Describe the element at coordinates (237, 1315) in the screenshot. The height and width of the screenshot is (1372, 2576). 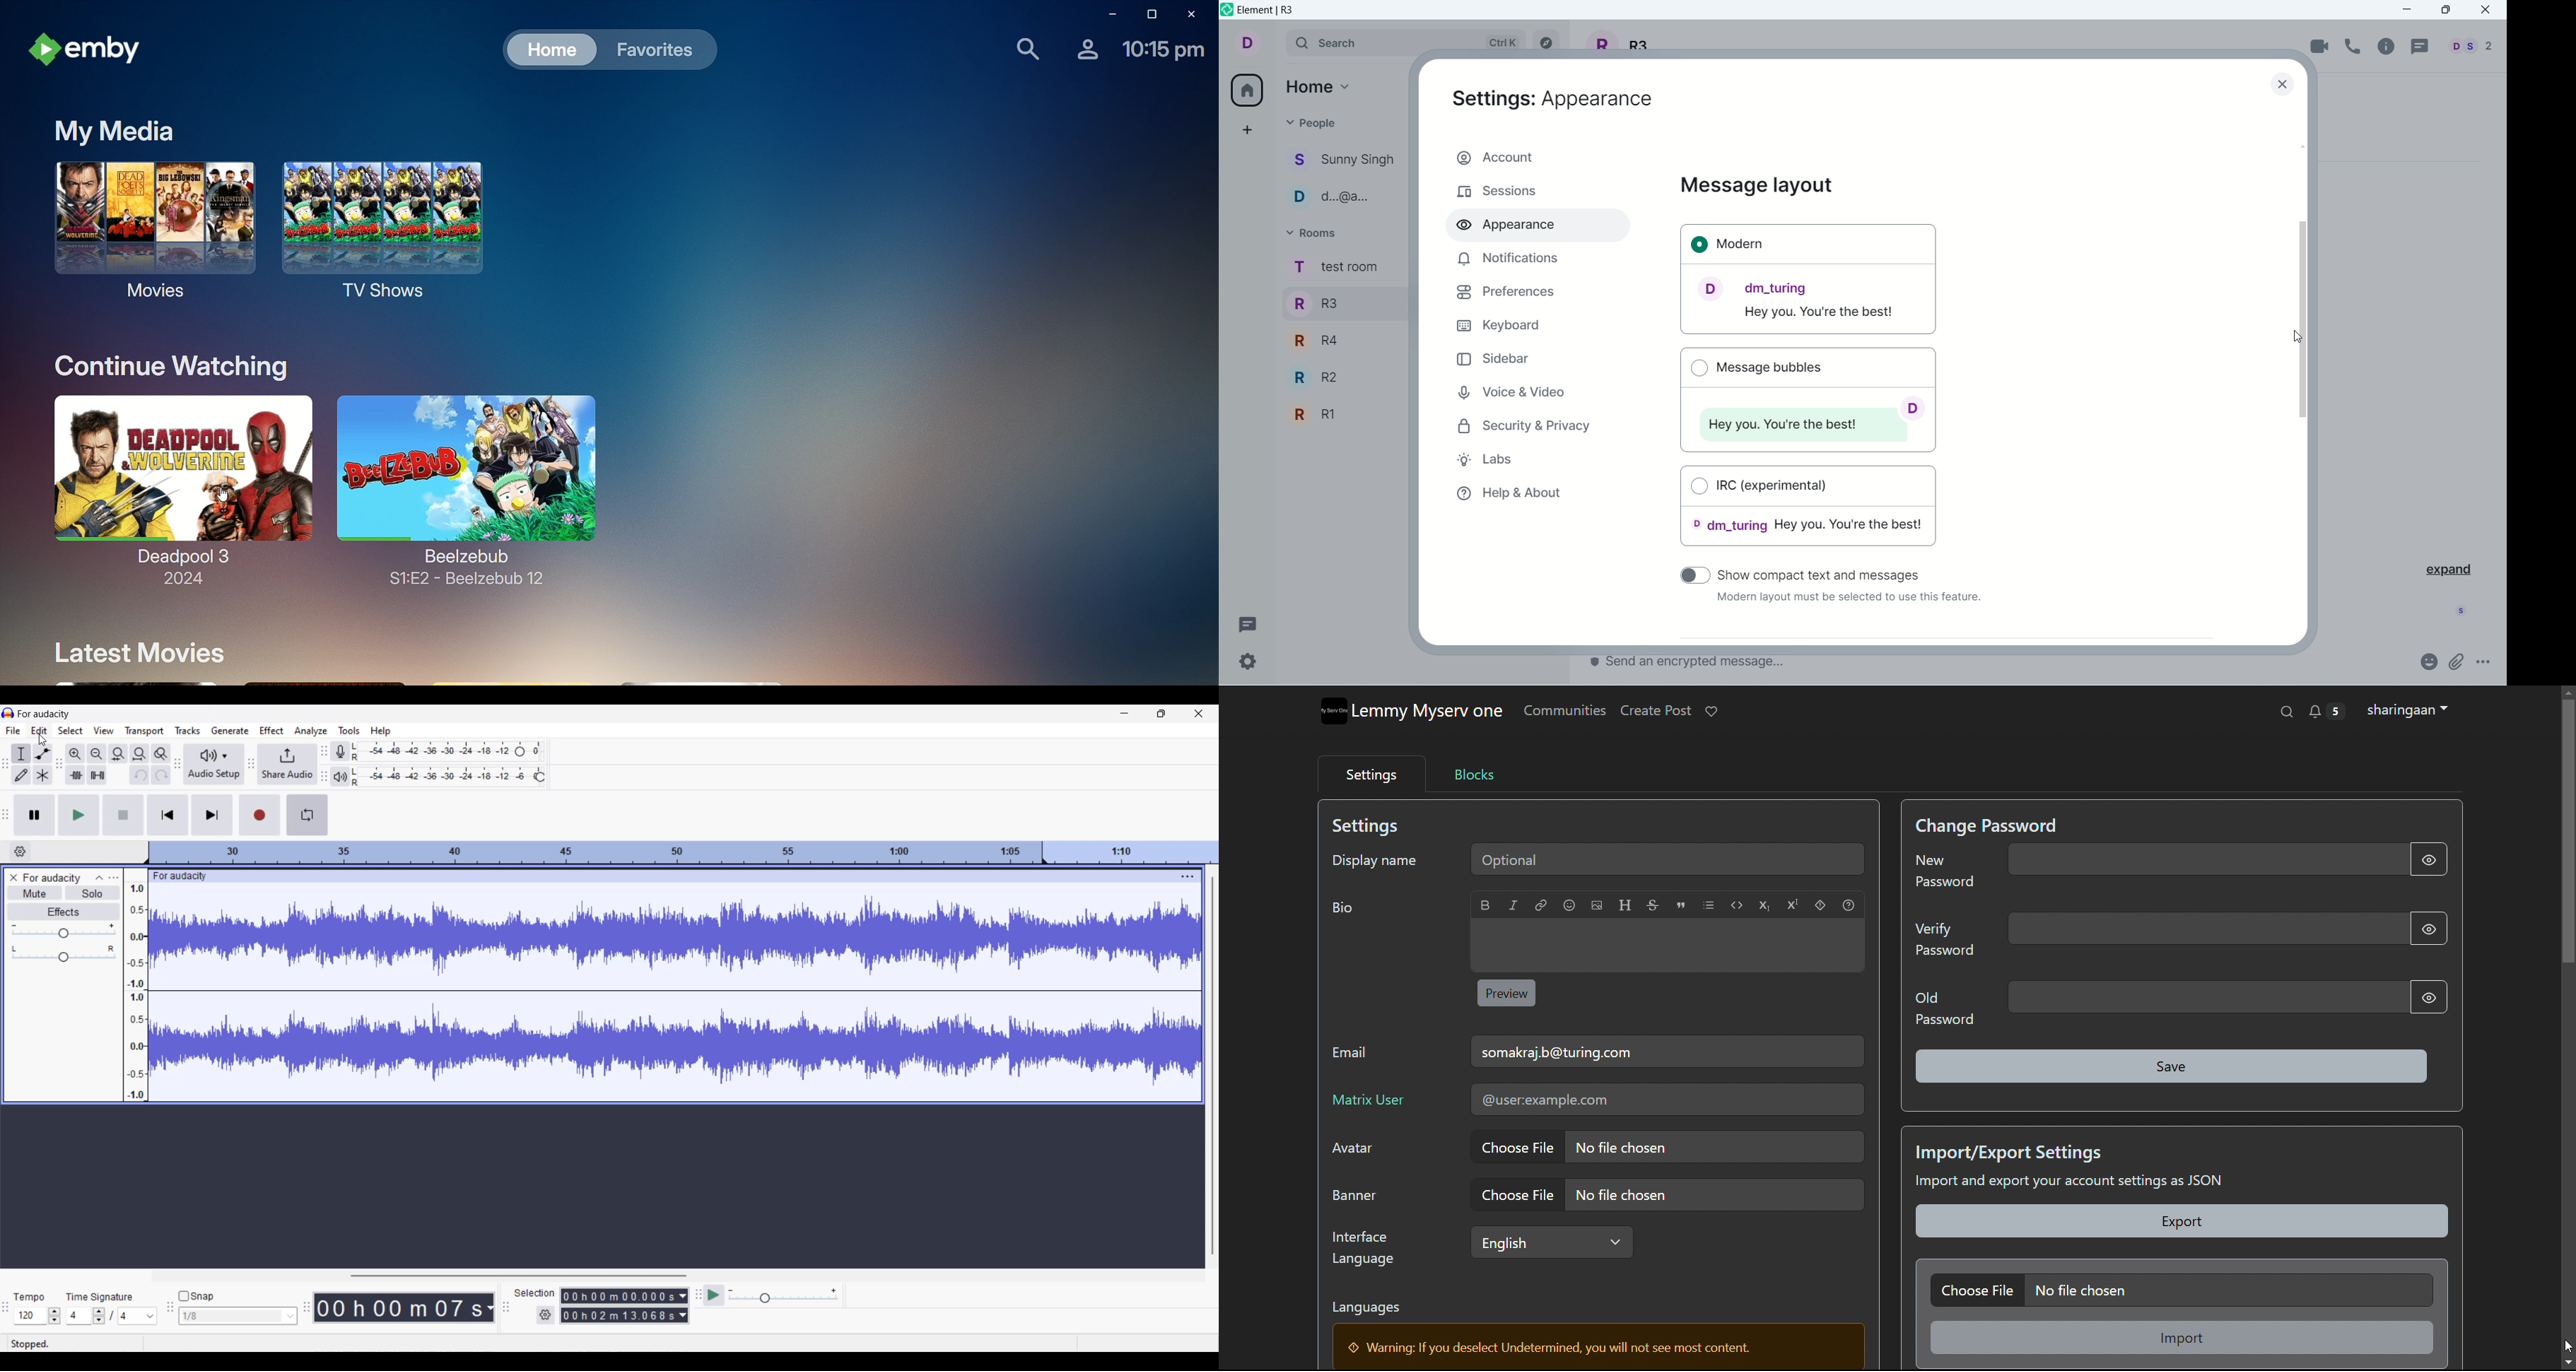
I see `1/8` at that location.